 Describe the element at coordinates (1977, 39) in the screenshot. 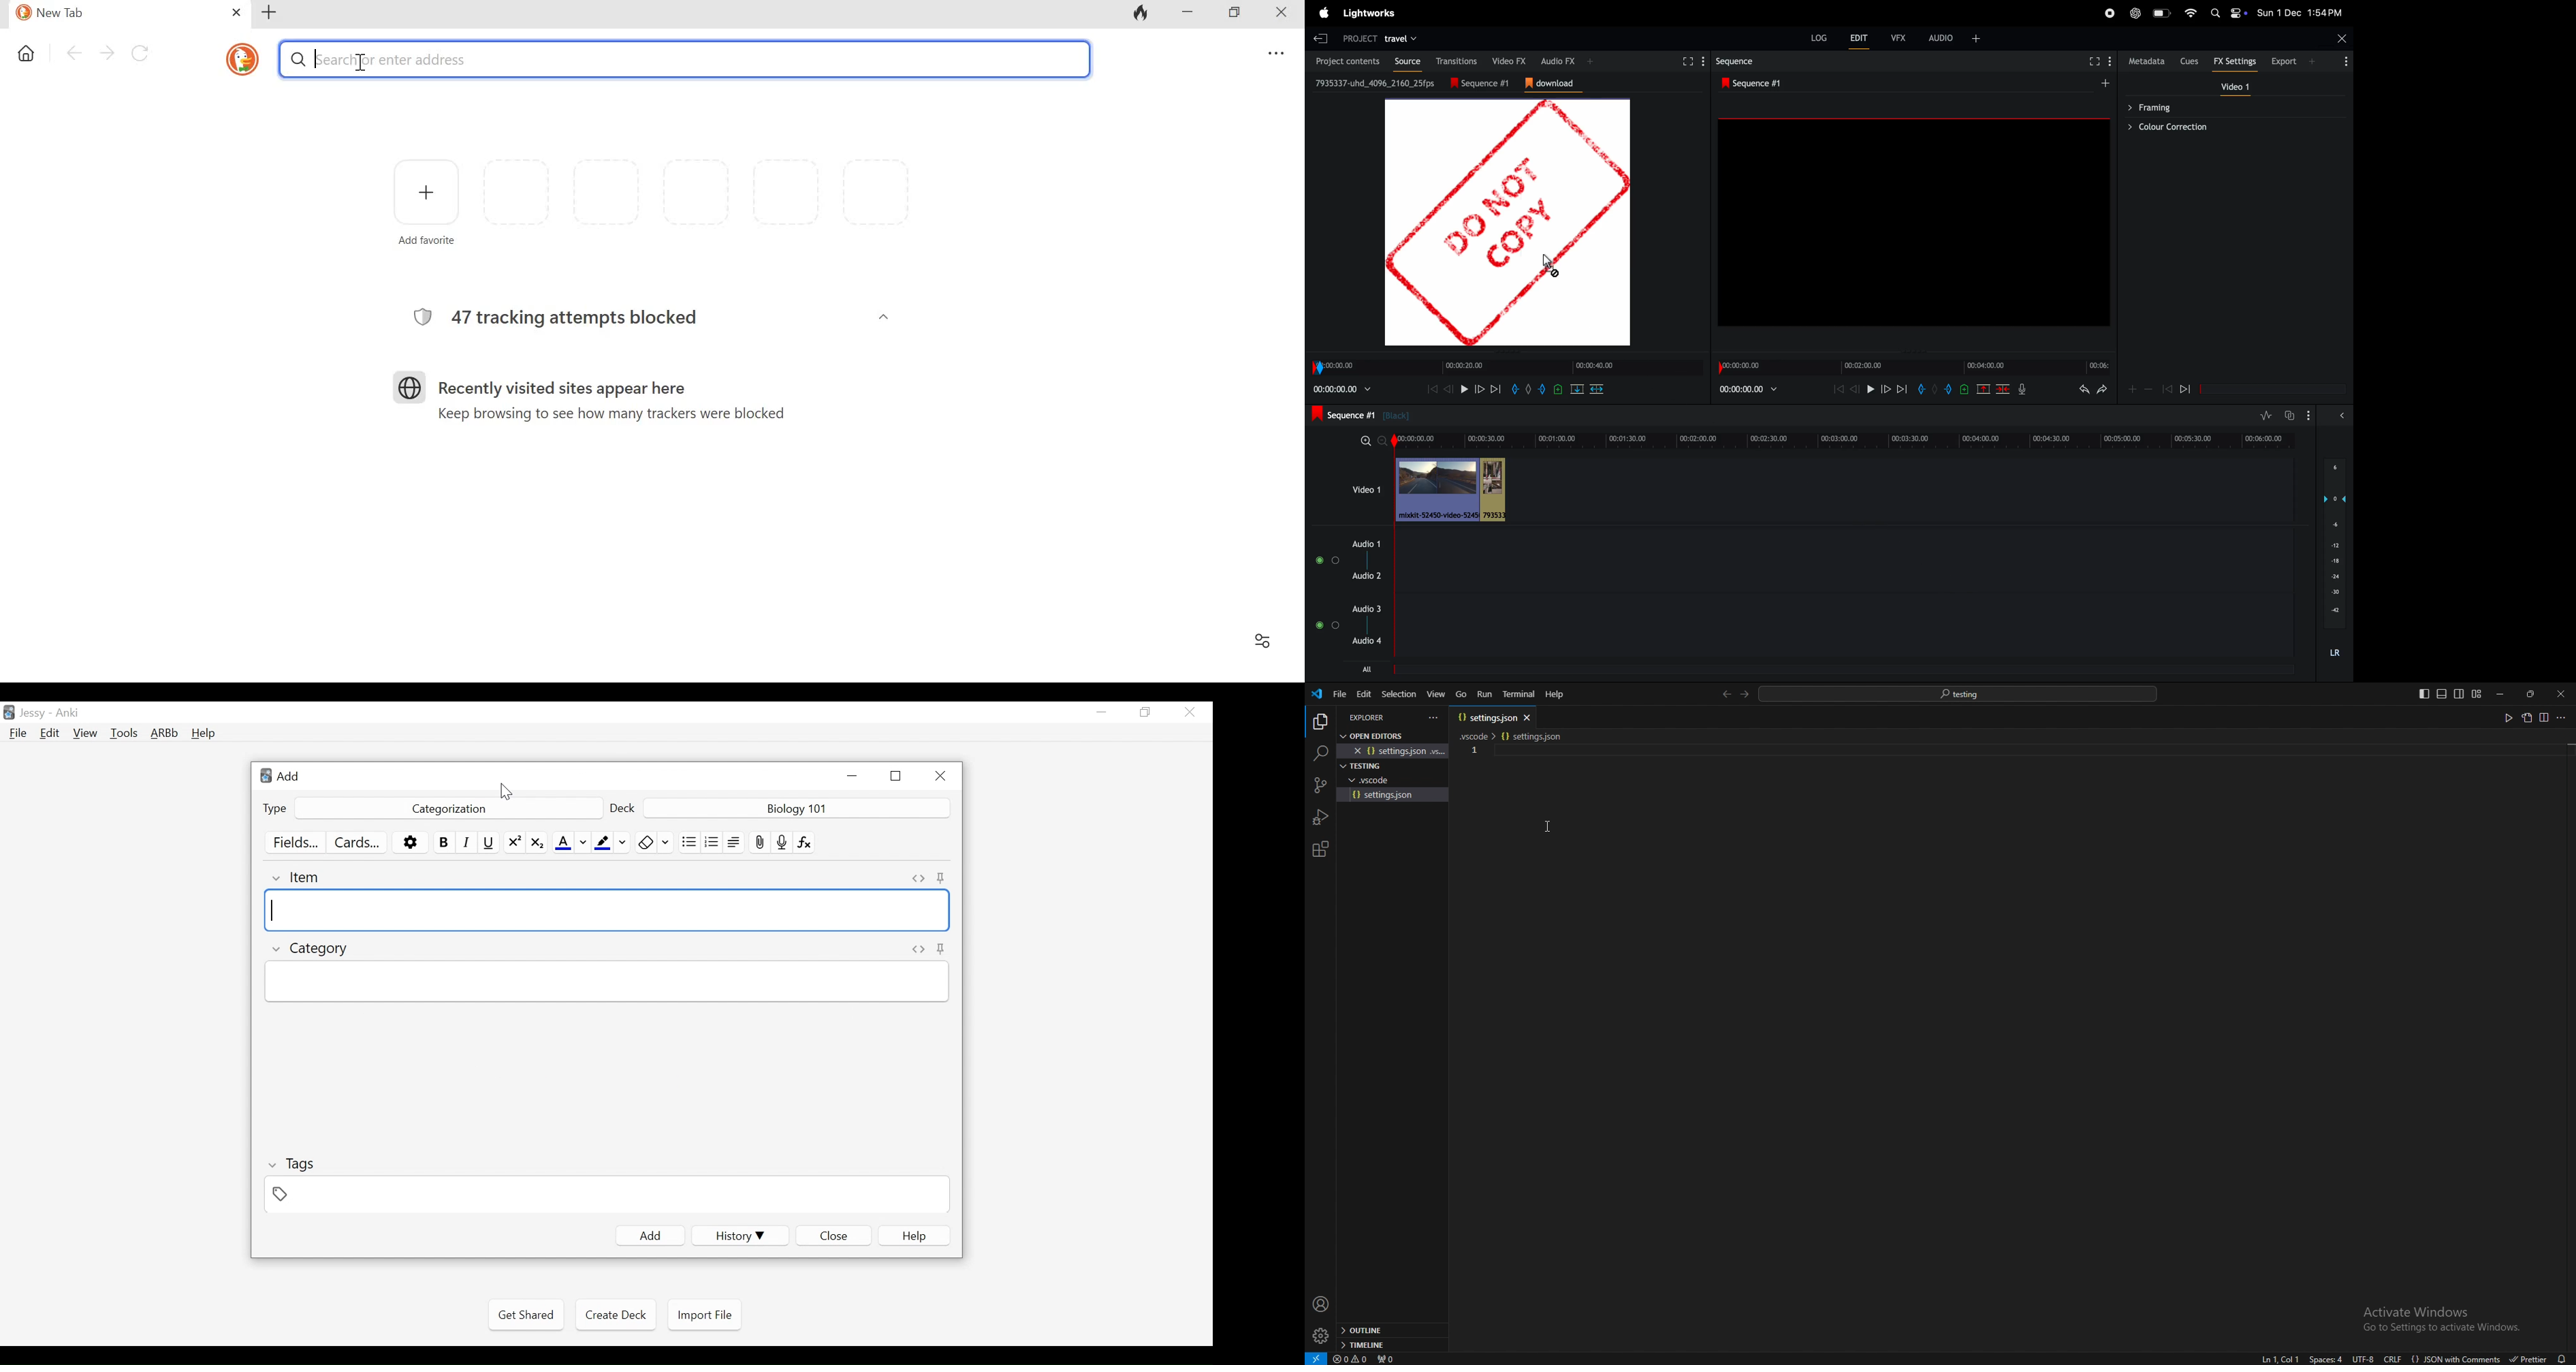

I see `Add` at that location.